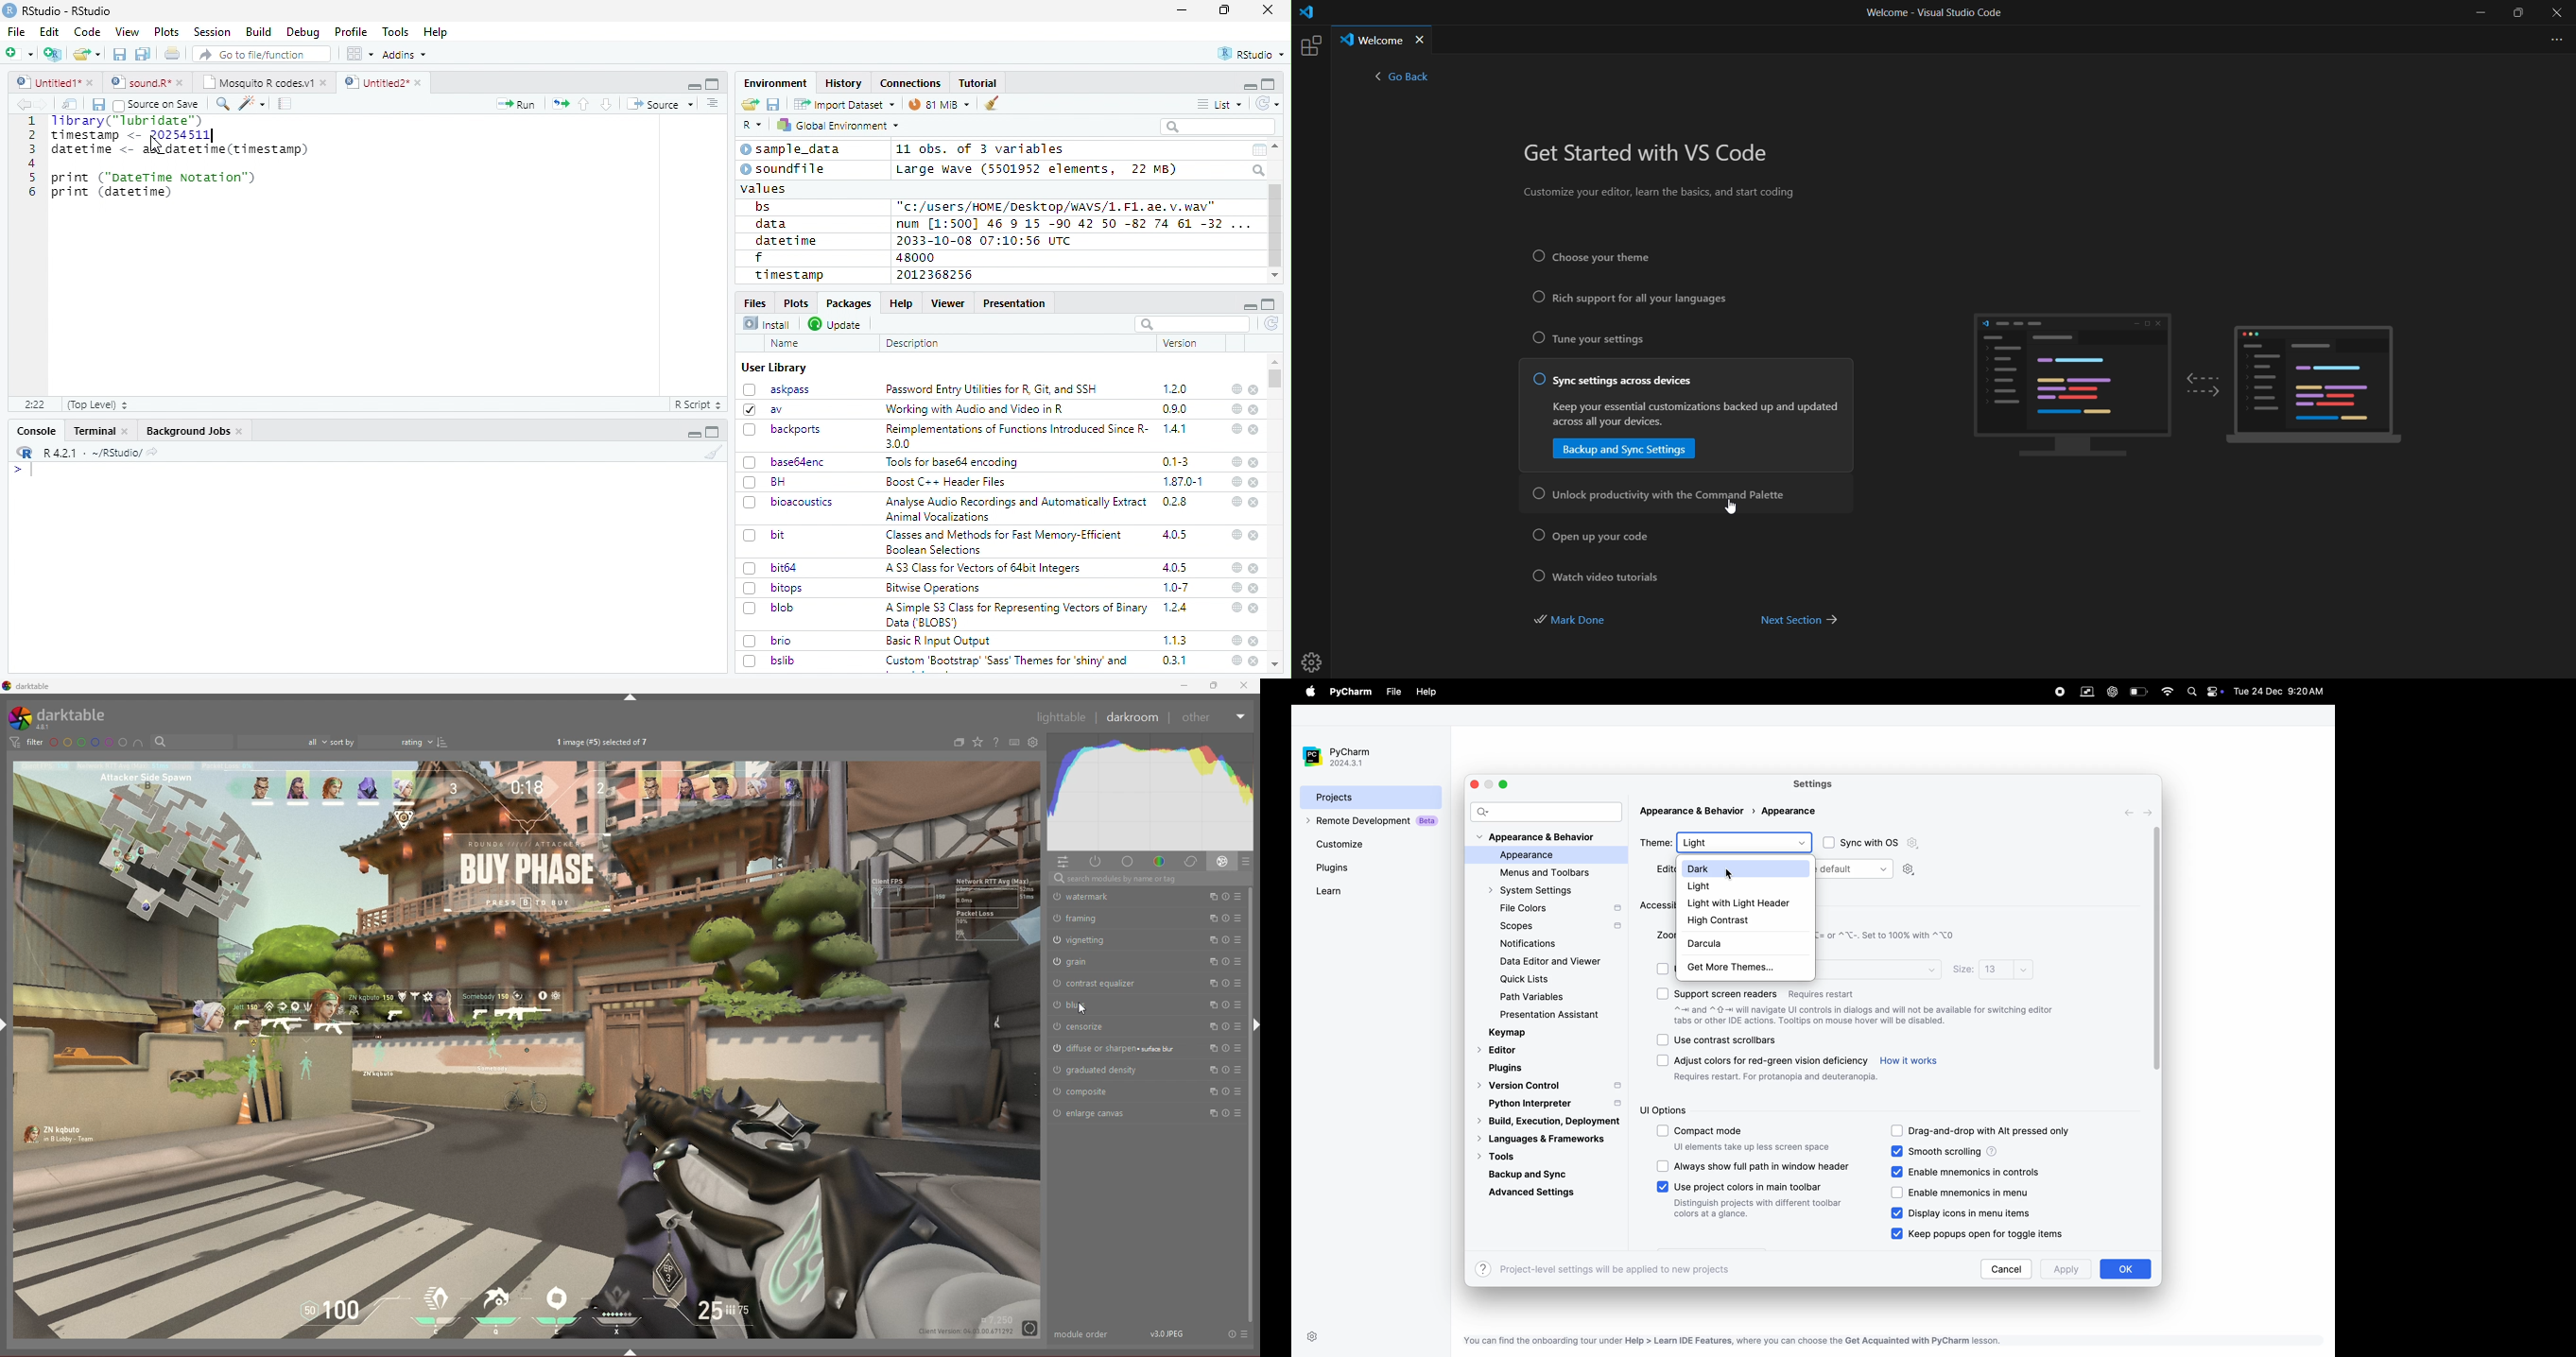 The width and height of the screenshot is (2576, 1372). I want to click on keyboard shortcut, so click(1015, 742).